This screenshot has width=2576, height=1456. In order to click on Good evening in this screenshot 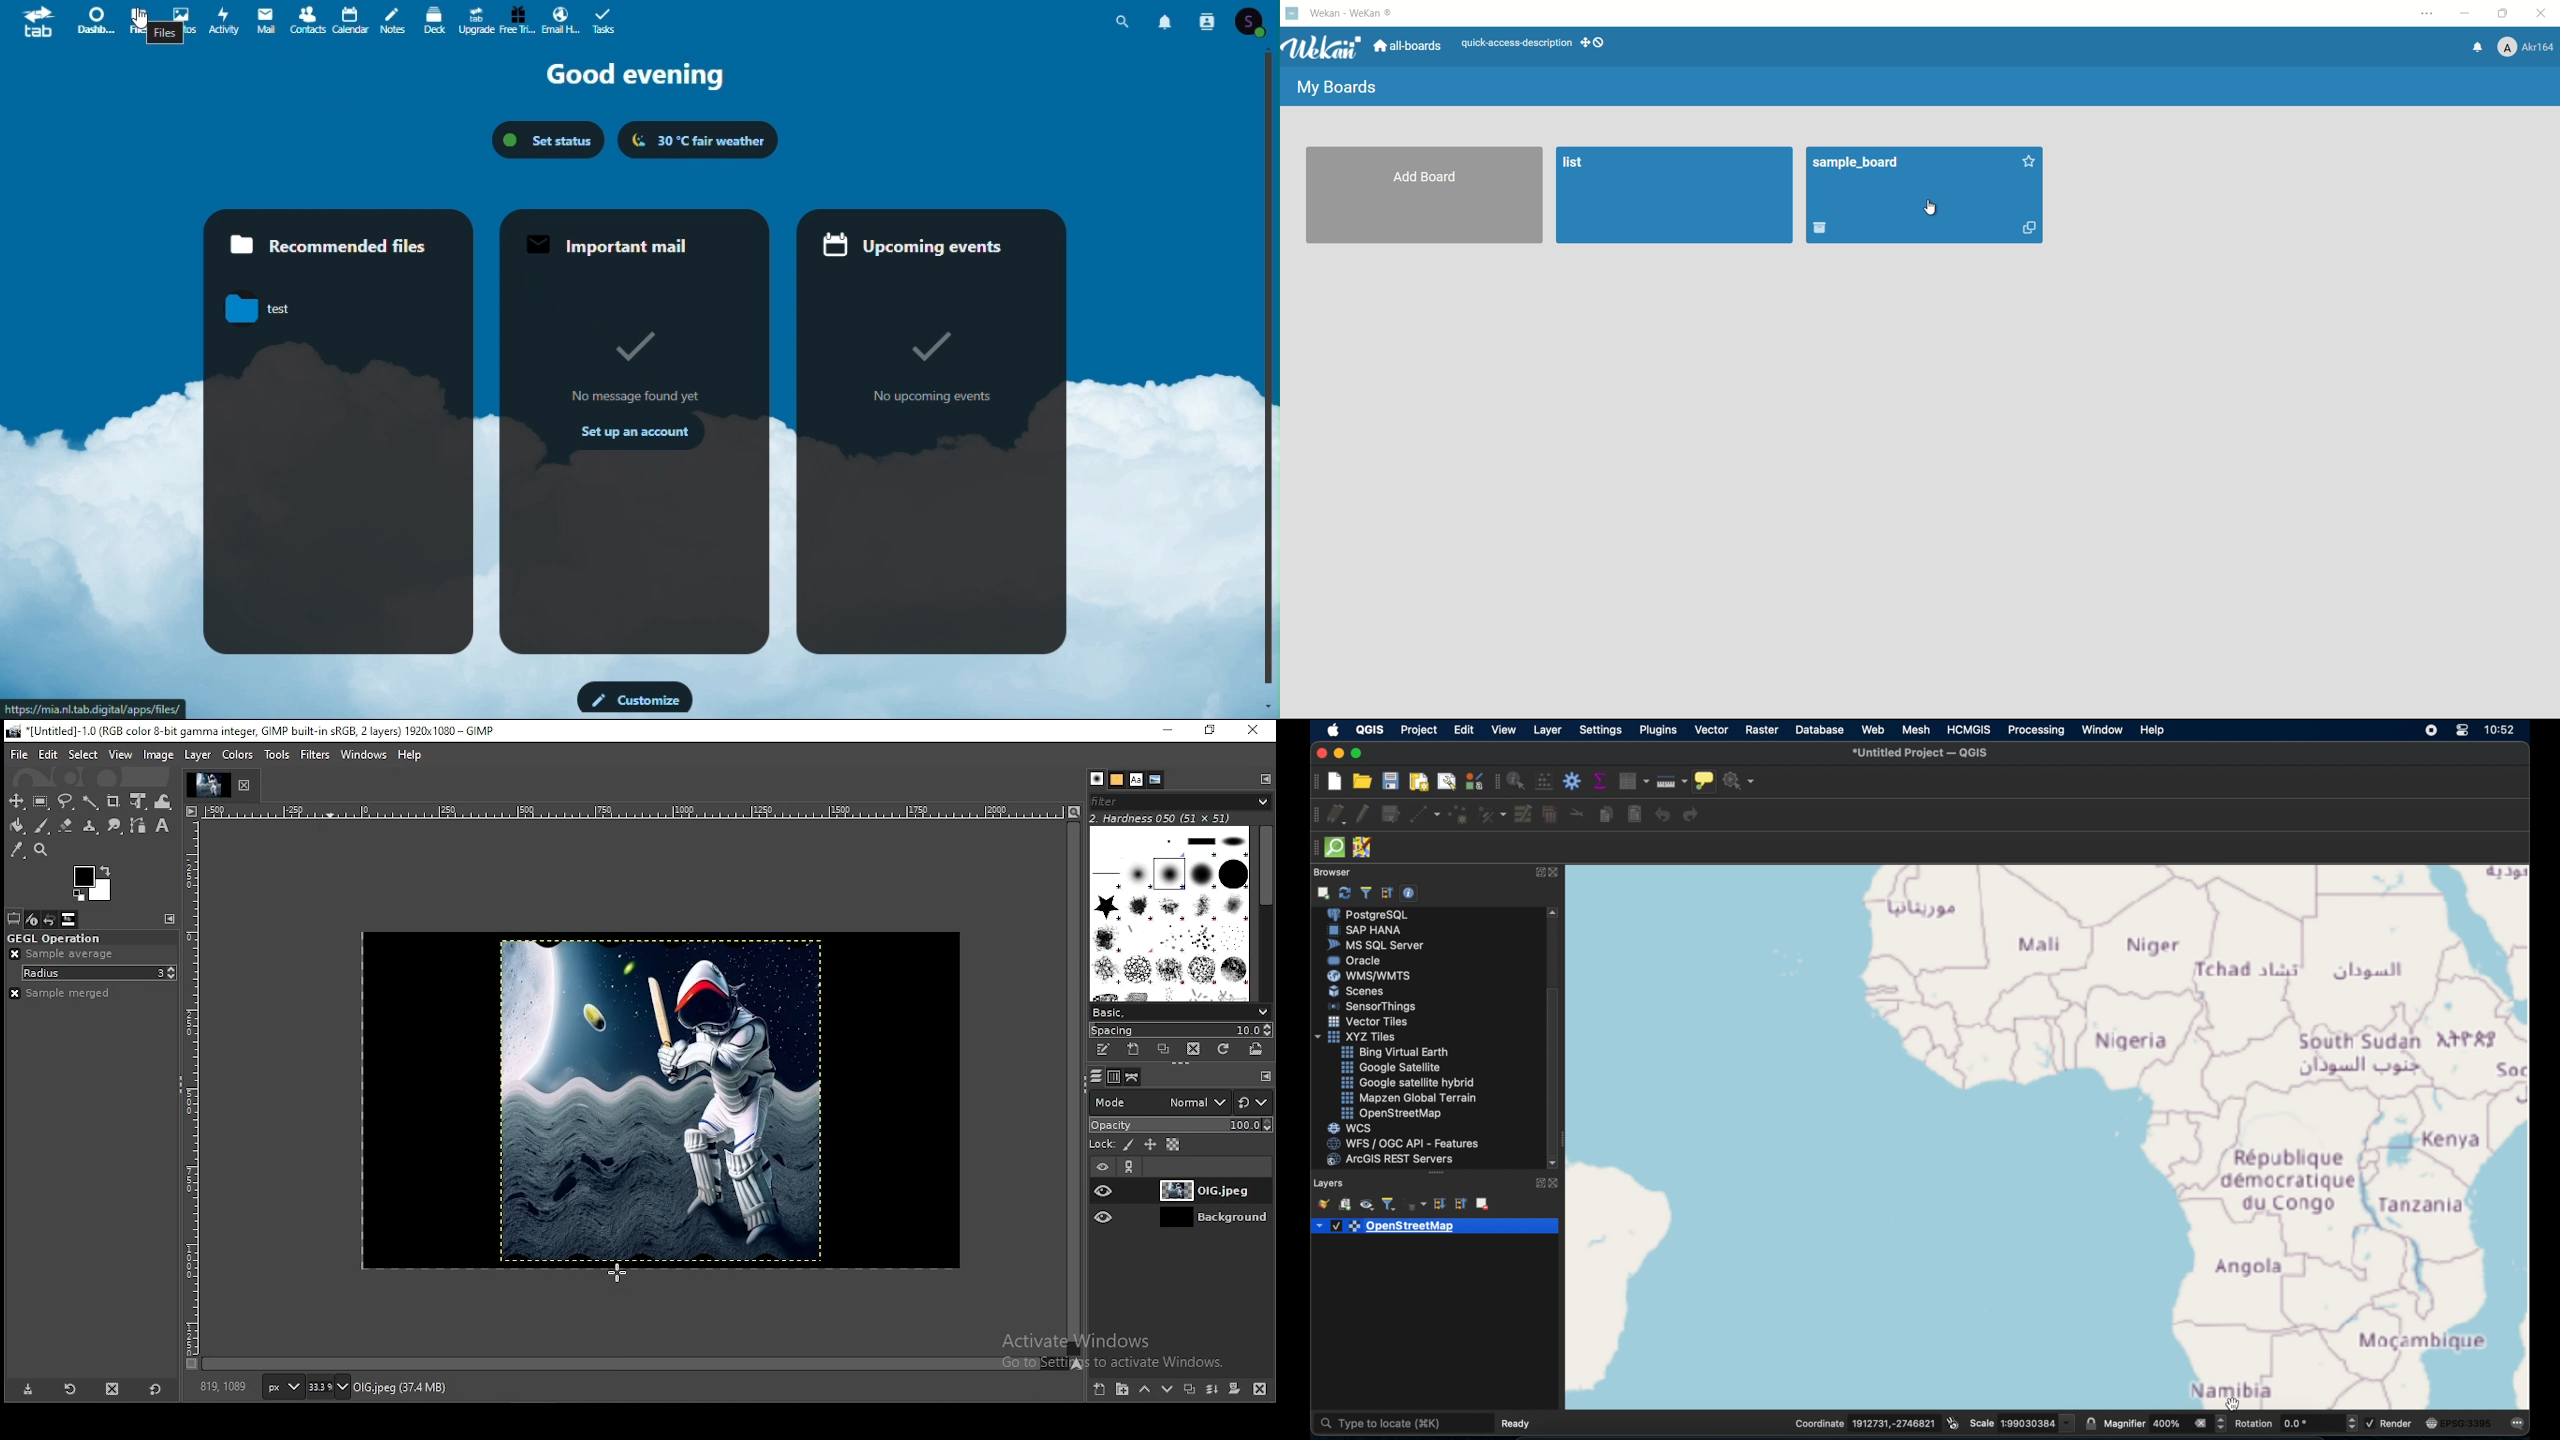, I will do `click(634, 73)`.